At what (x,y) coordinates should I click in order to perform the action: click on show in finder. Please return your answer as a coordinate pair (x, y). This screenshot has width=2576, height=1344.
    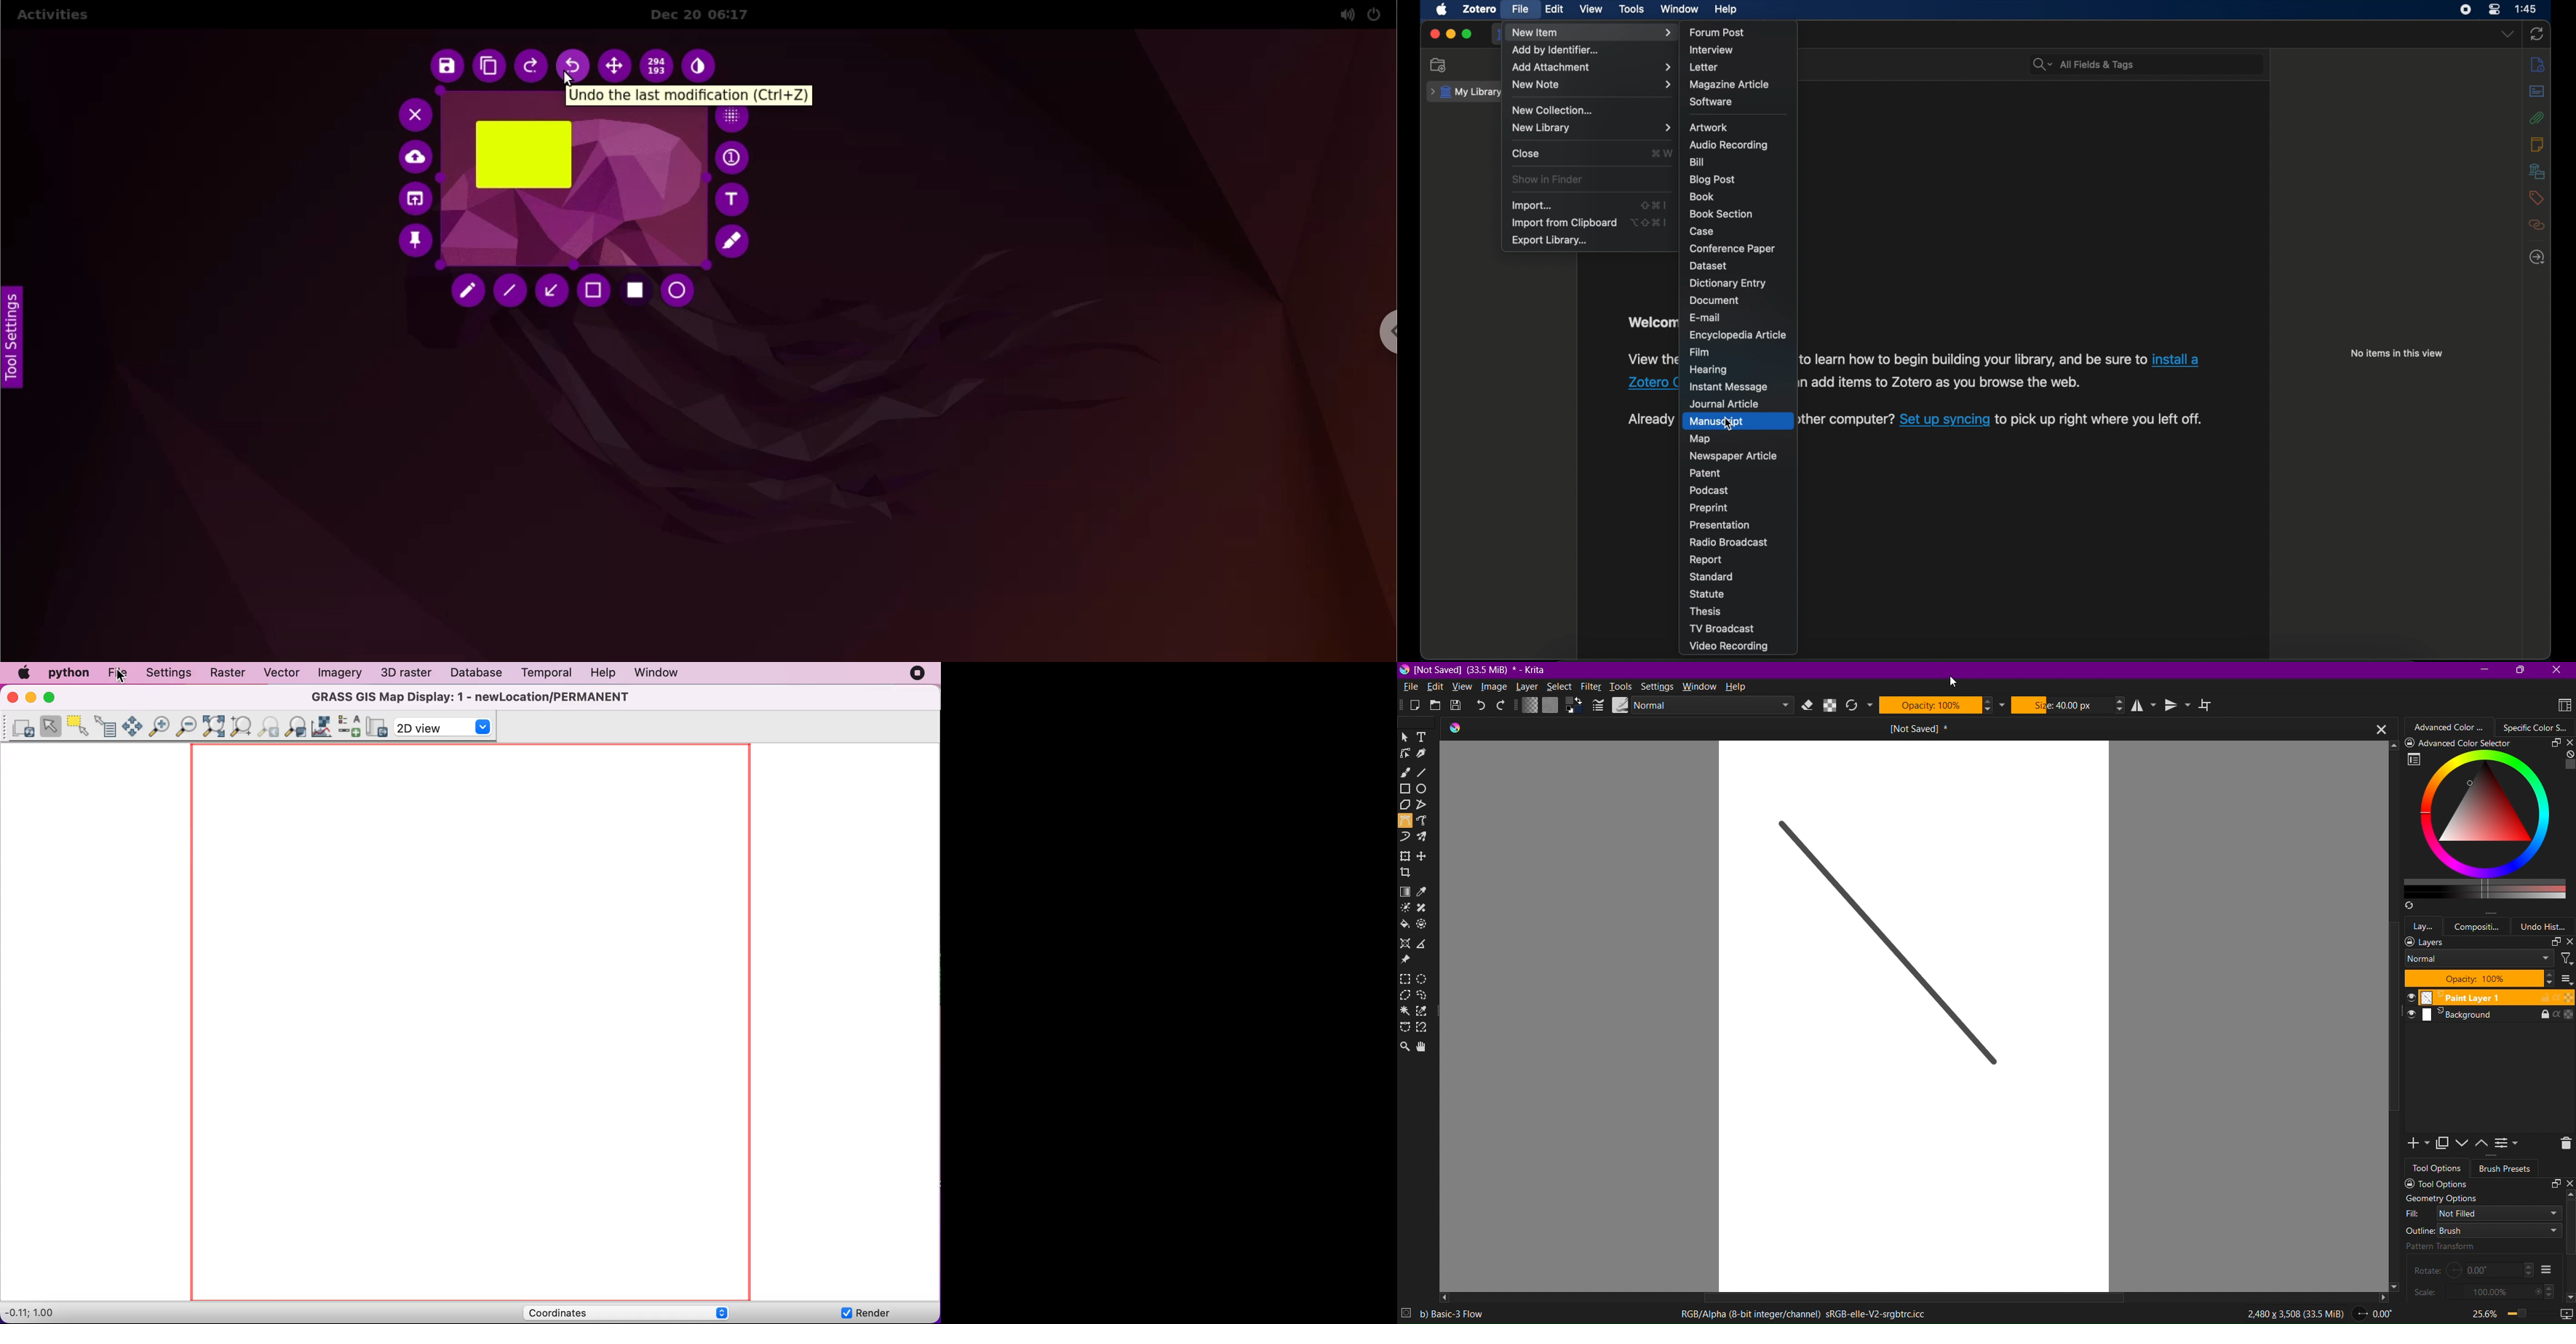
    Looking at the image, I should click on (1549, 180).